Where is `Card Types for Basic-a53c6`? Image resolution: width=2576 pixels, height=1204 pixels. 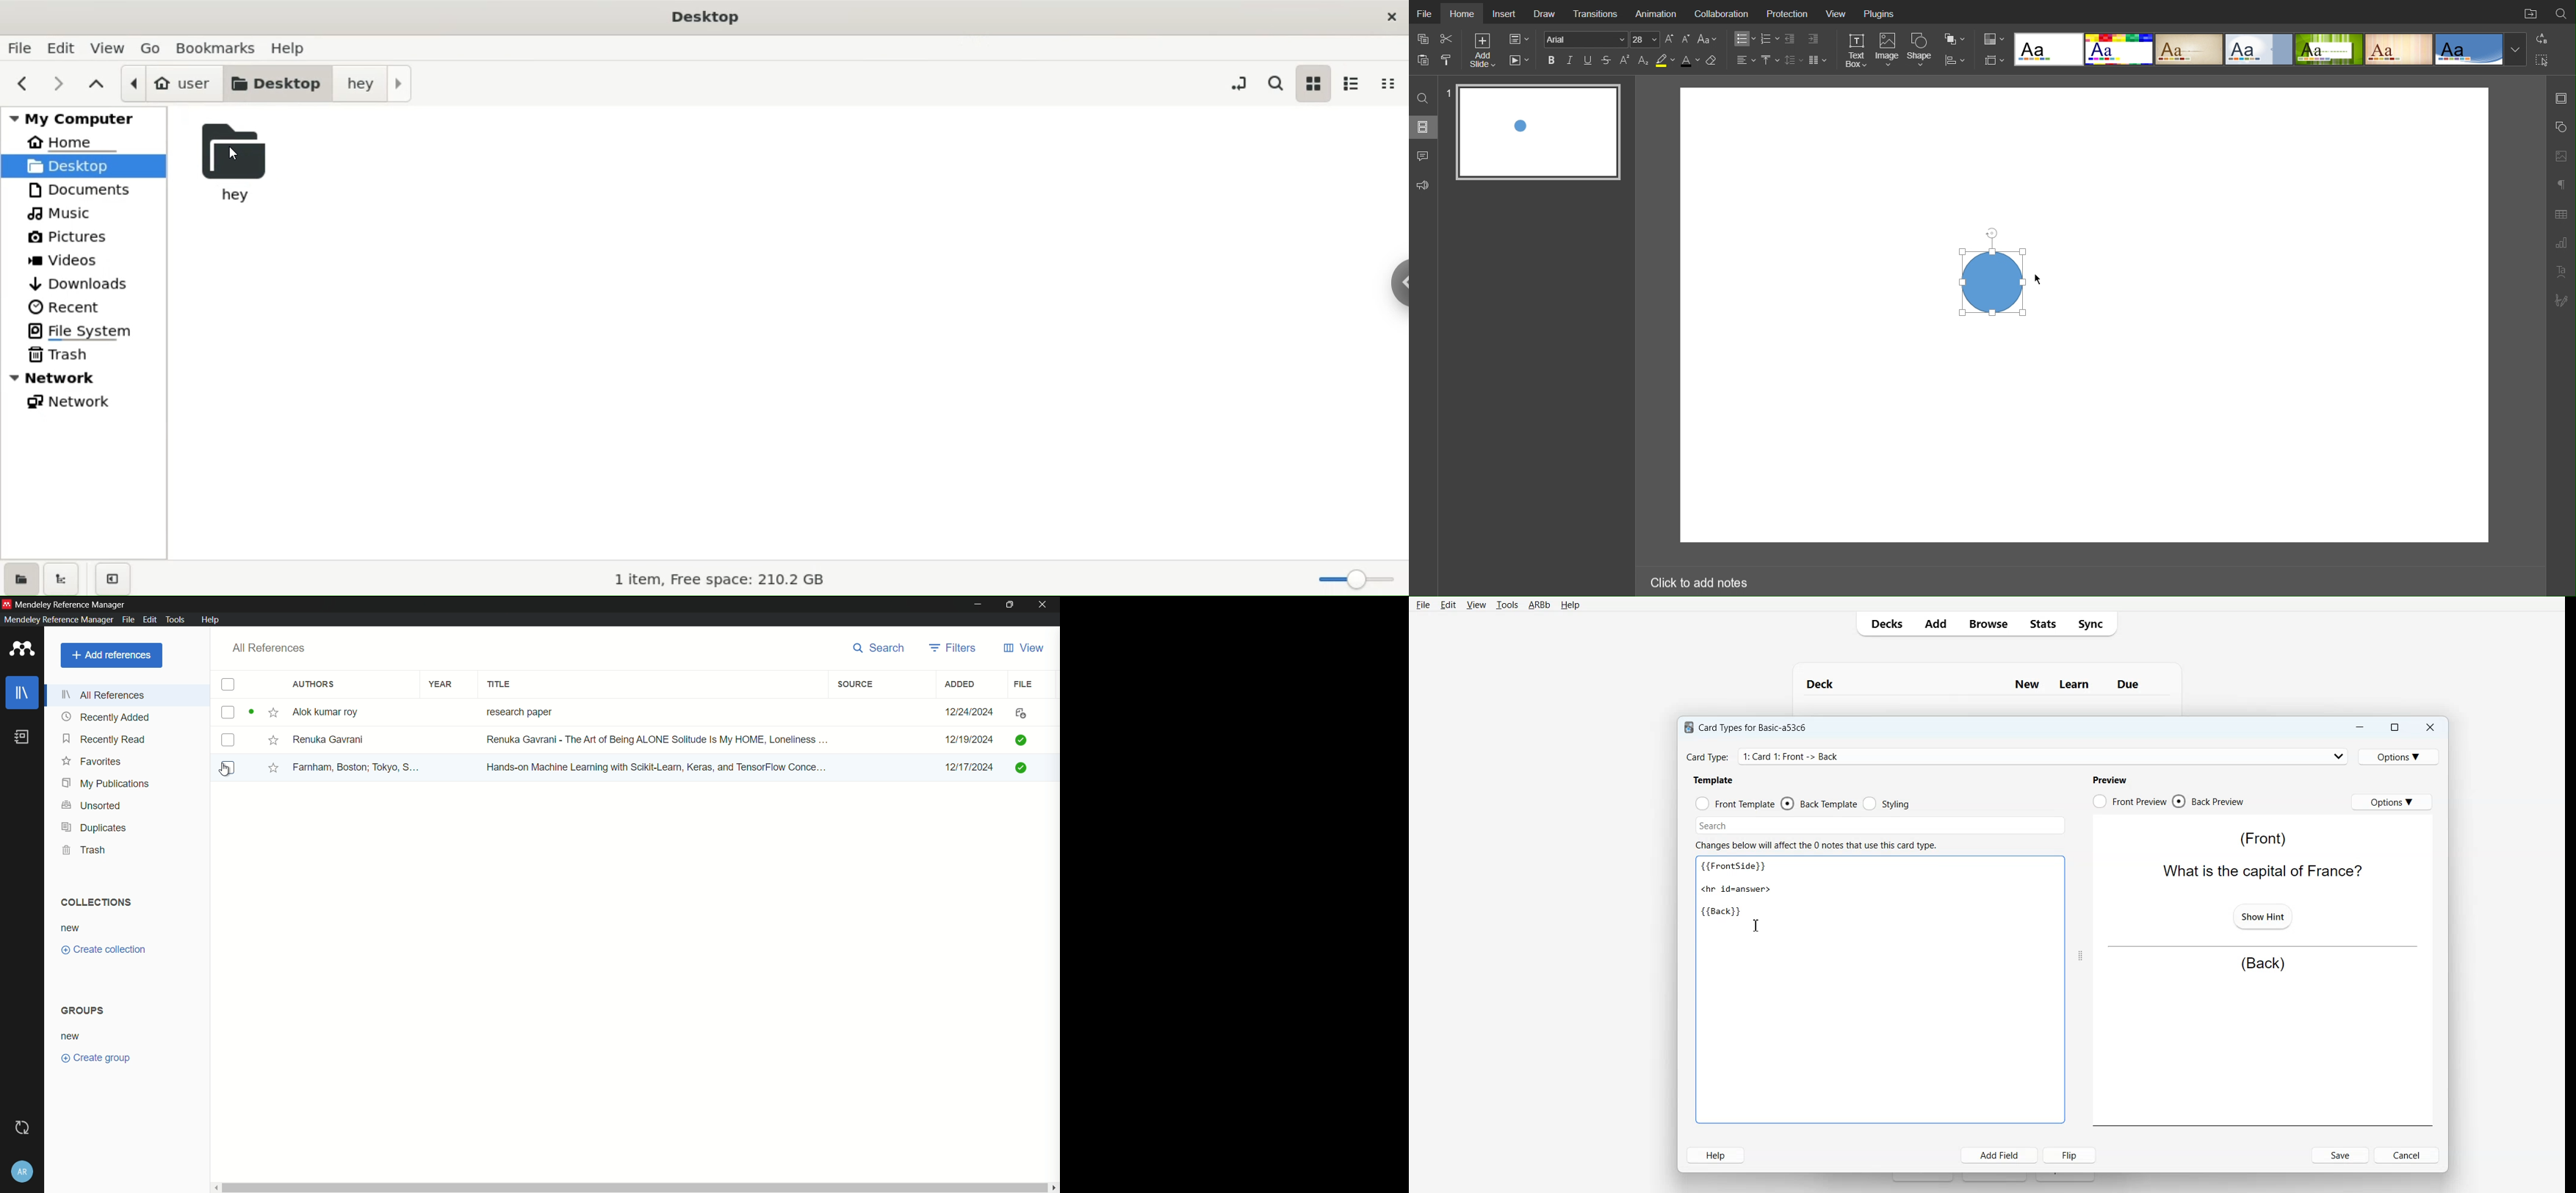
Card Types for Basic-a53c6 is located at coordinates (1746, 727).